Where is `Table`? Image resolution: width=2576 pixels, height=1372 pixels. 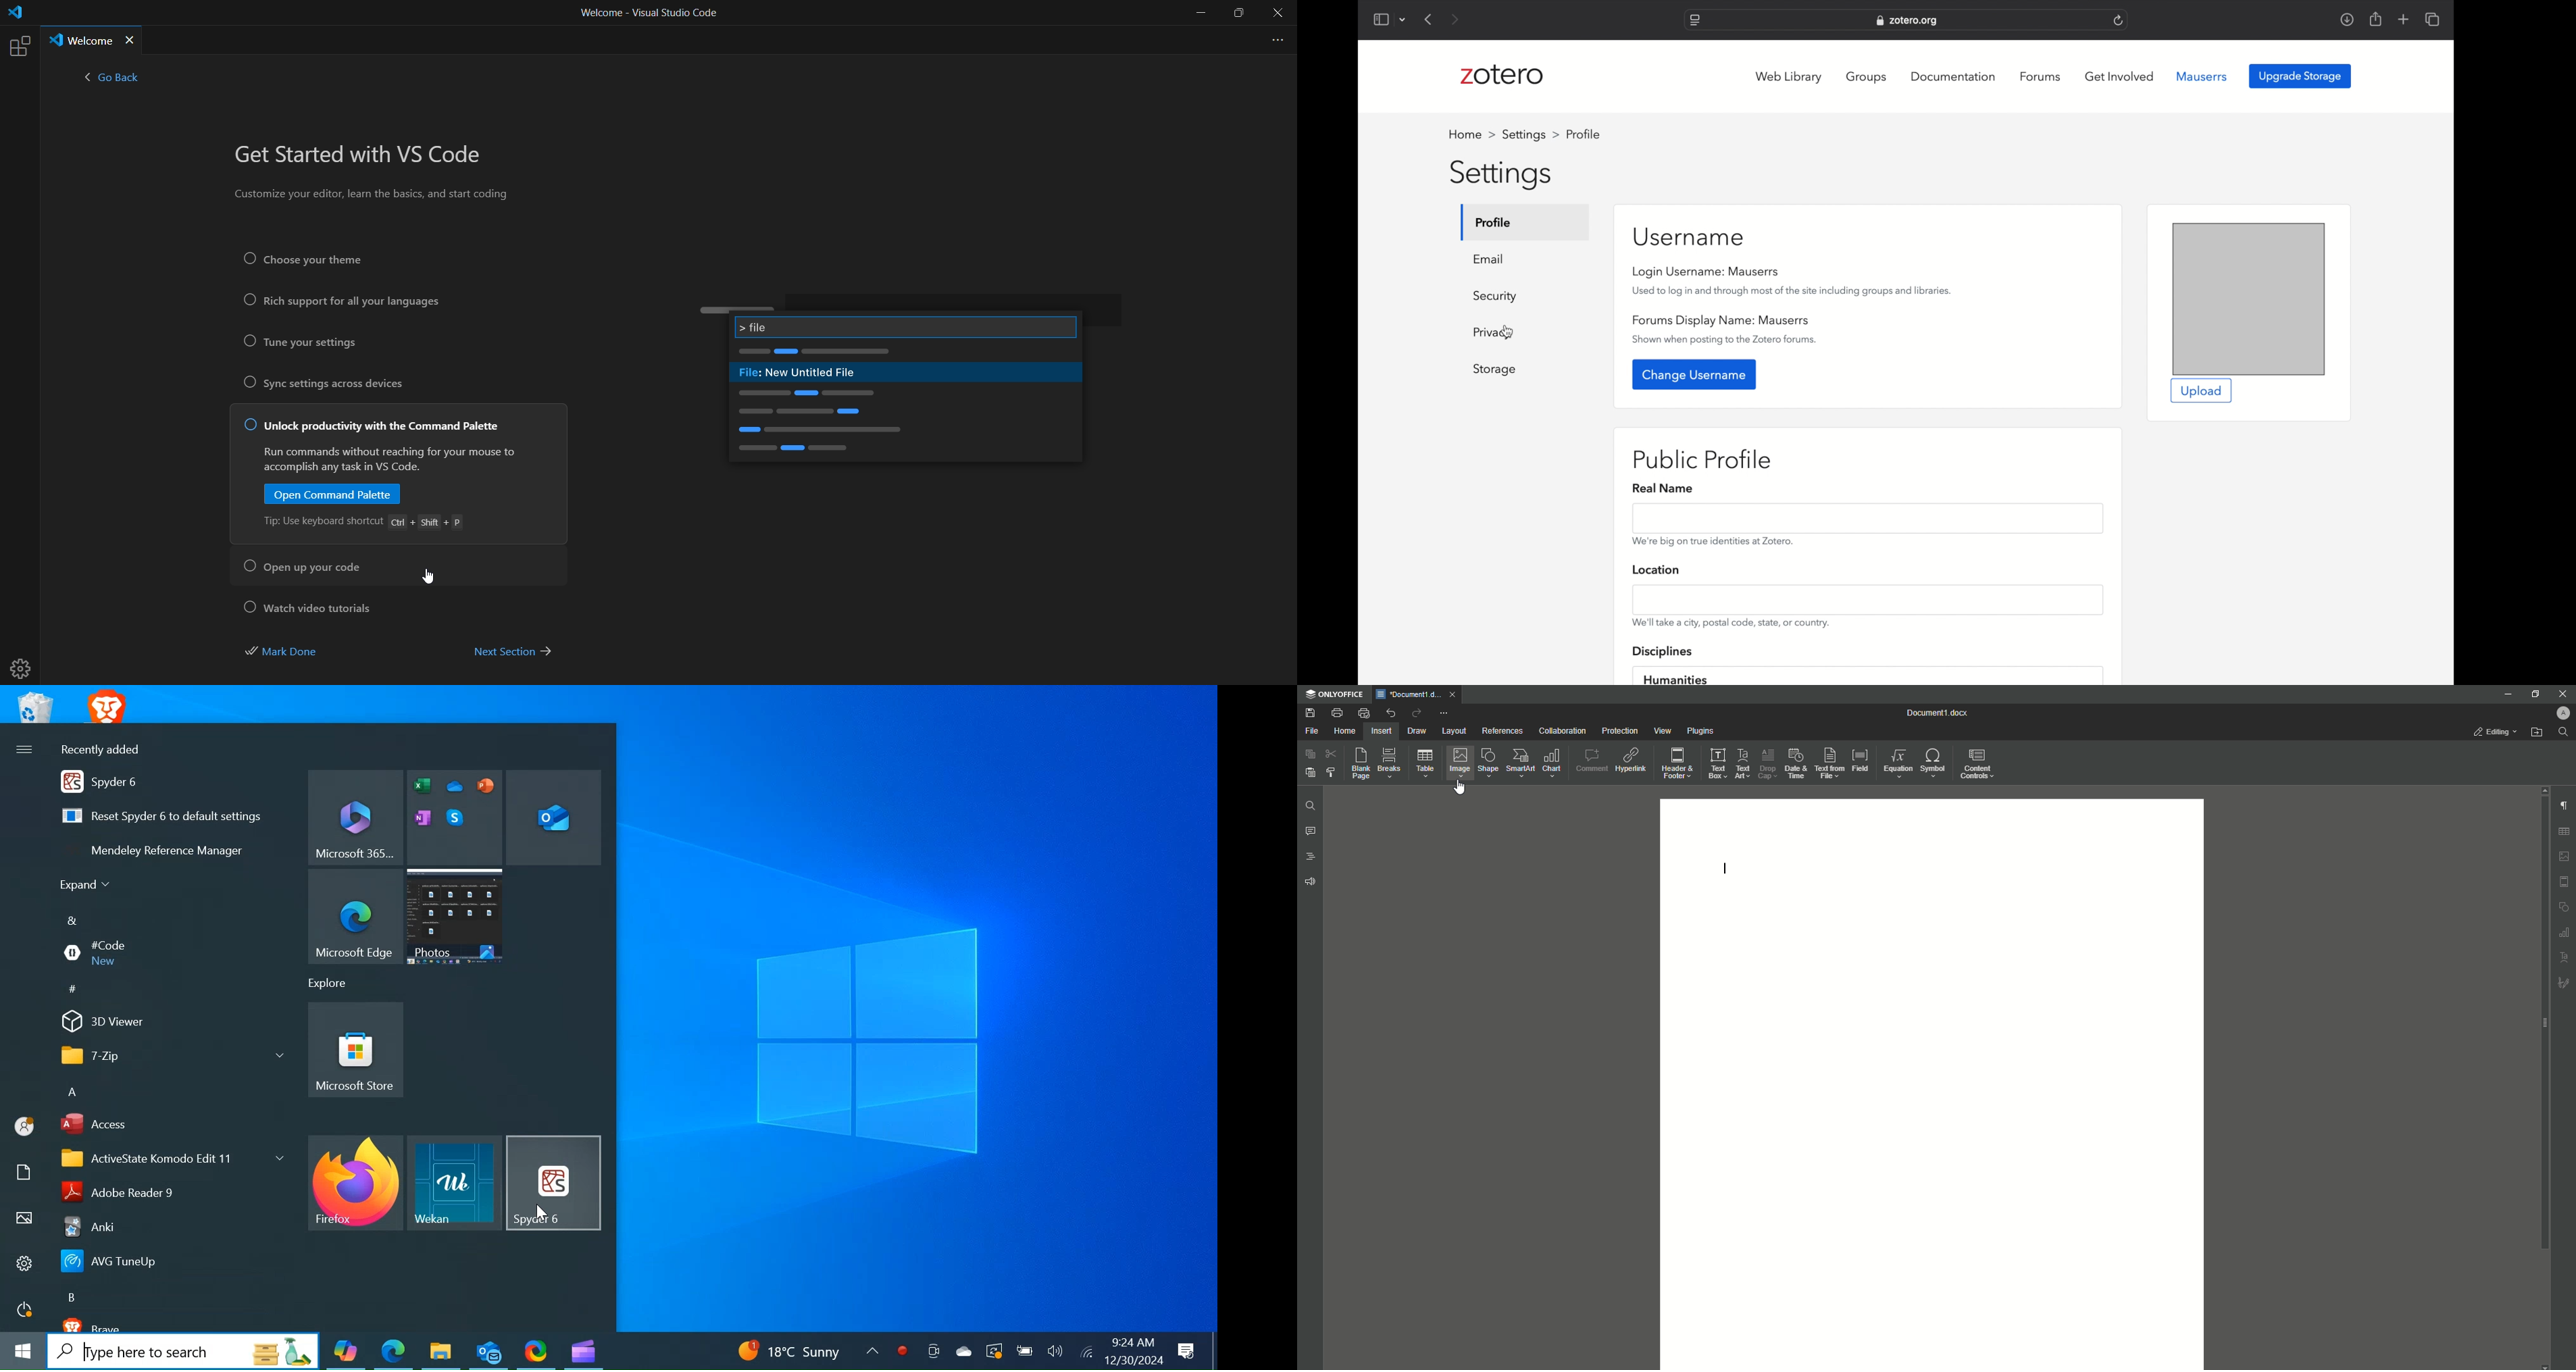
Table is located at coordinates (1425, 763).